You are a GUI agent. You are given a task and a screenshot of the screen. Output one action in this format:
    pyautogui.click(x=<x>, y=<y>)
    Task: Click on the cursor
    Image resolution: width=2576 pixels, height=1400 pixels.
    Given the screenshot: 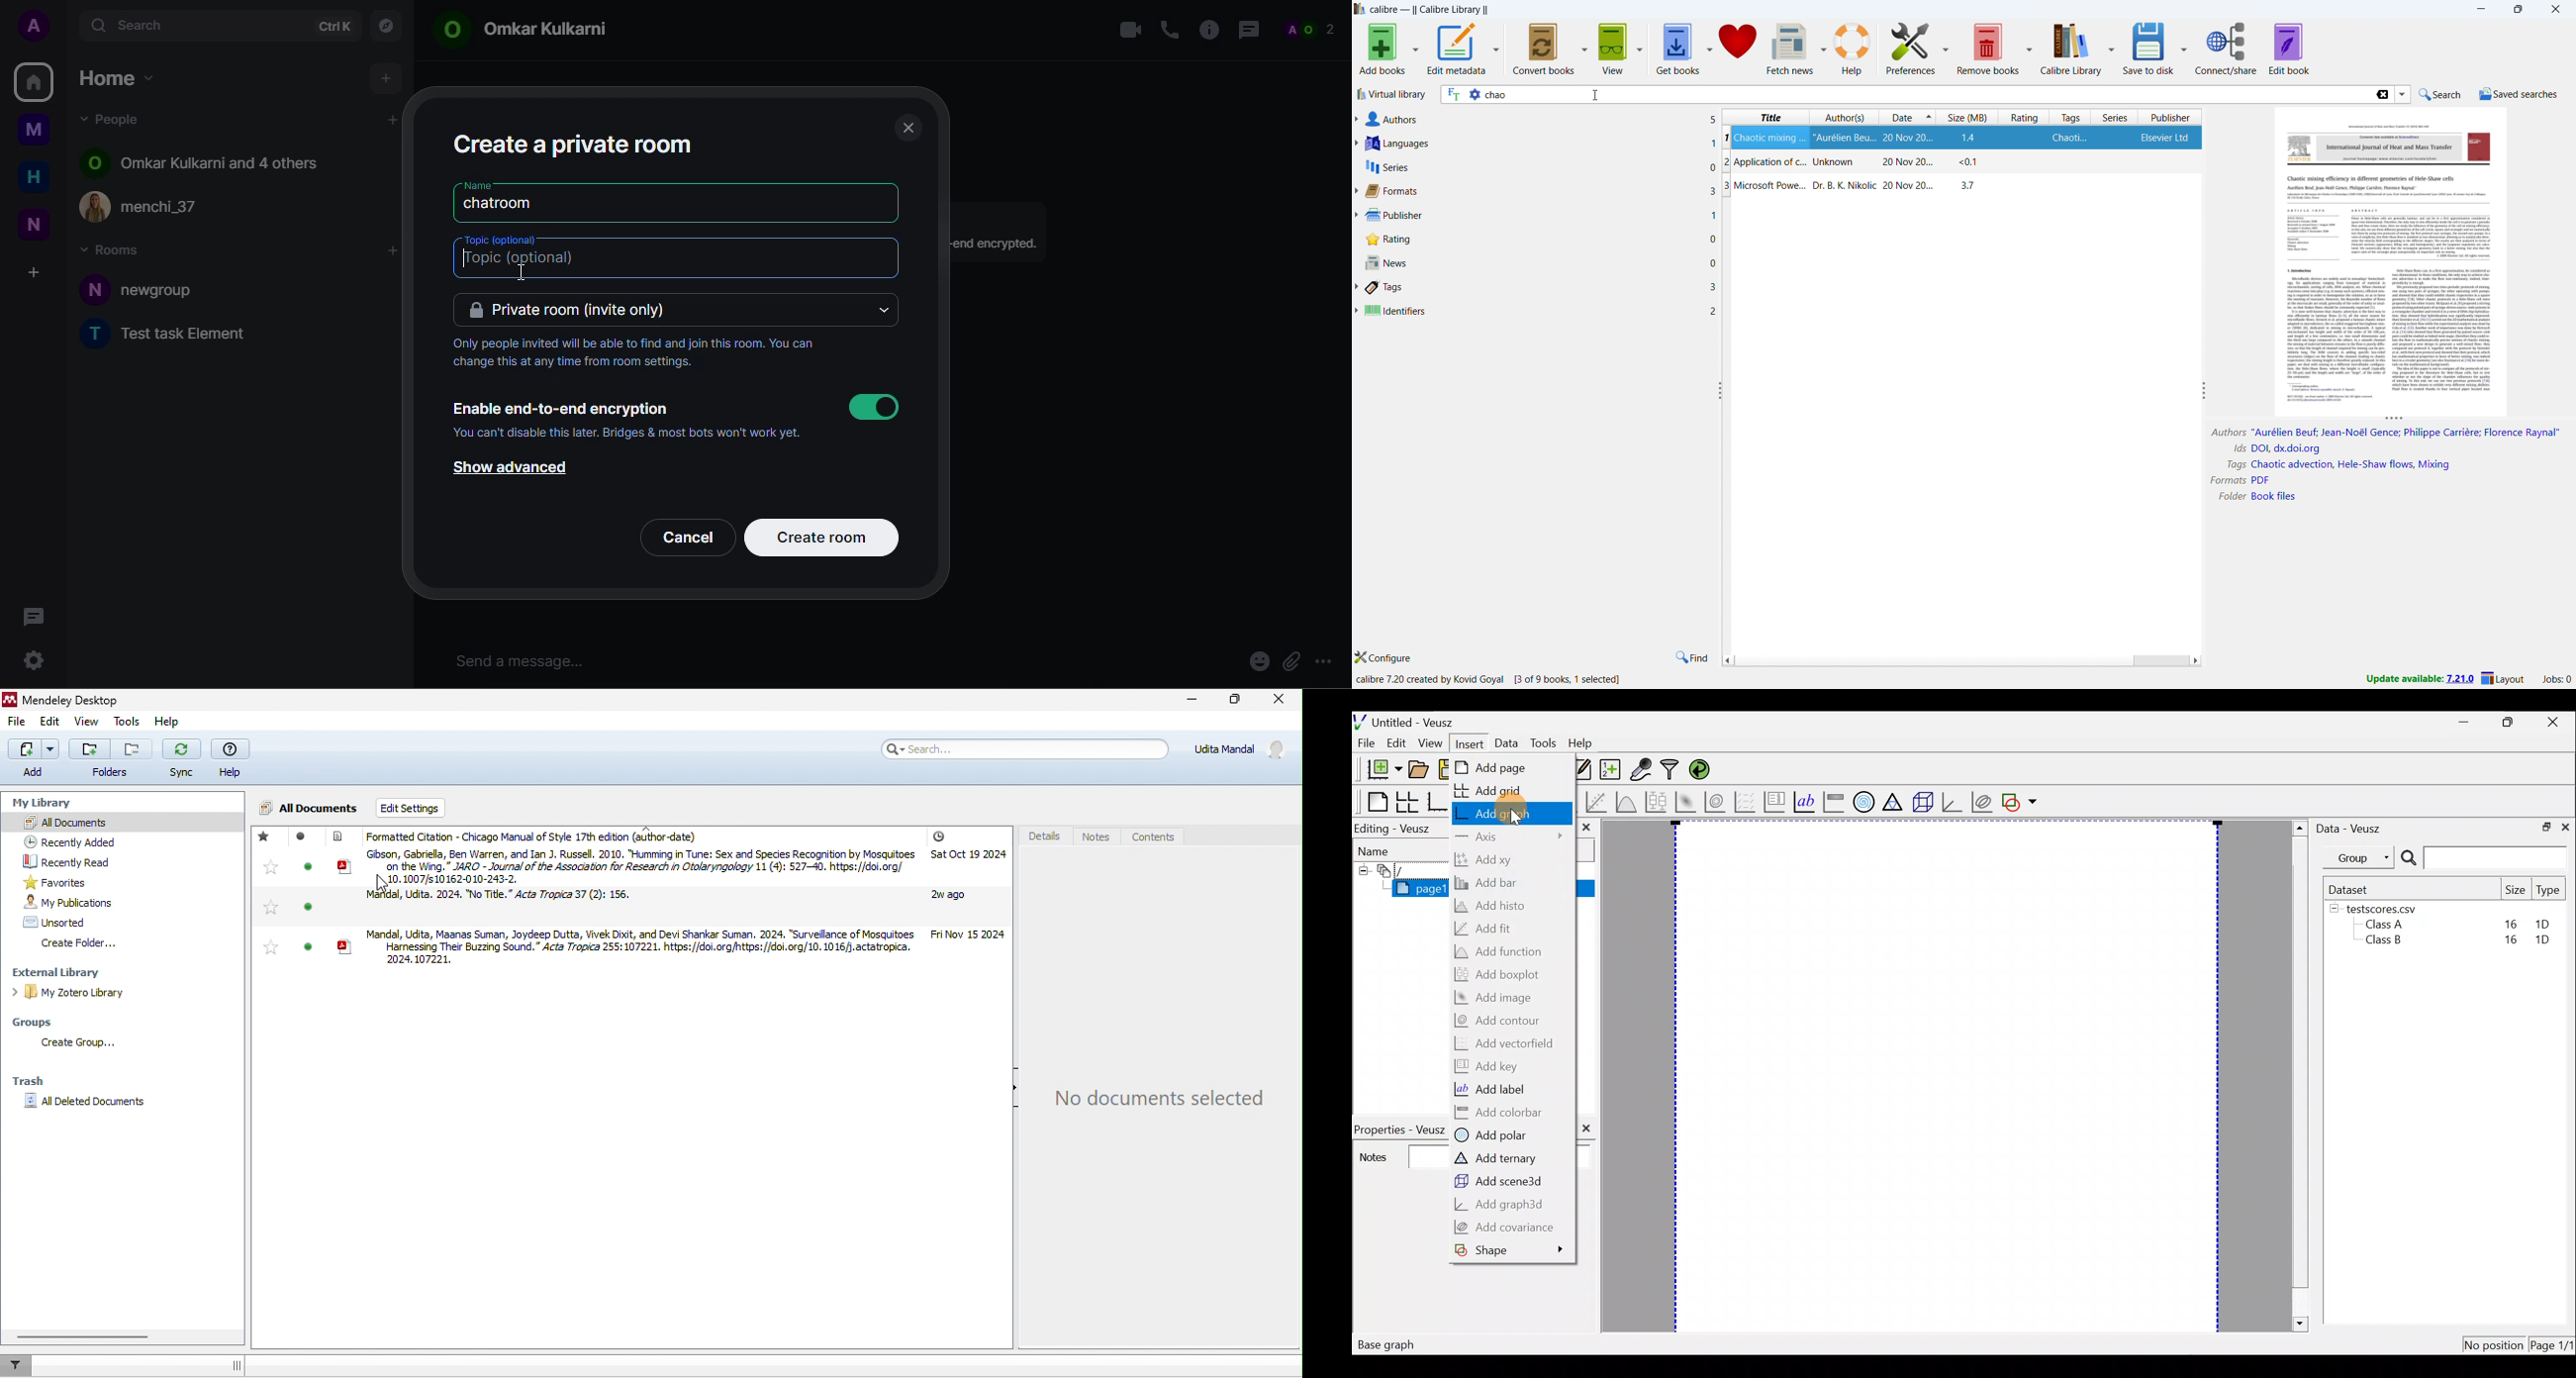 What is the action you would take?
    pyautogui.click(x=388, y=882)
    